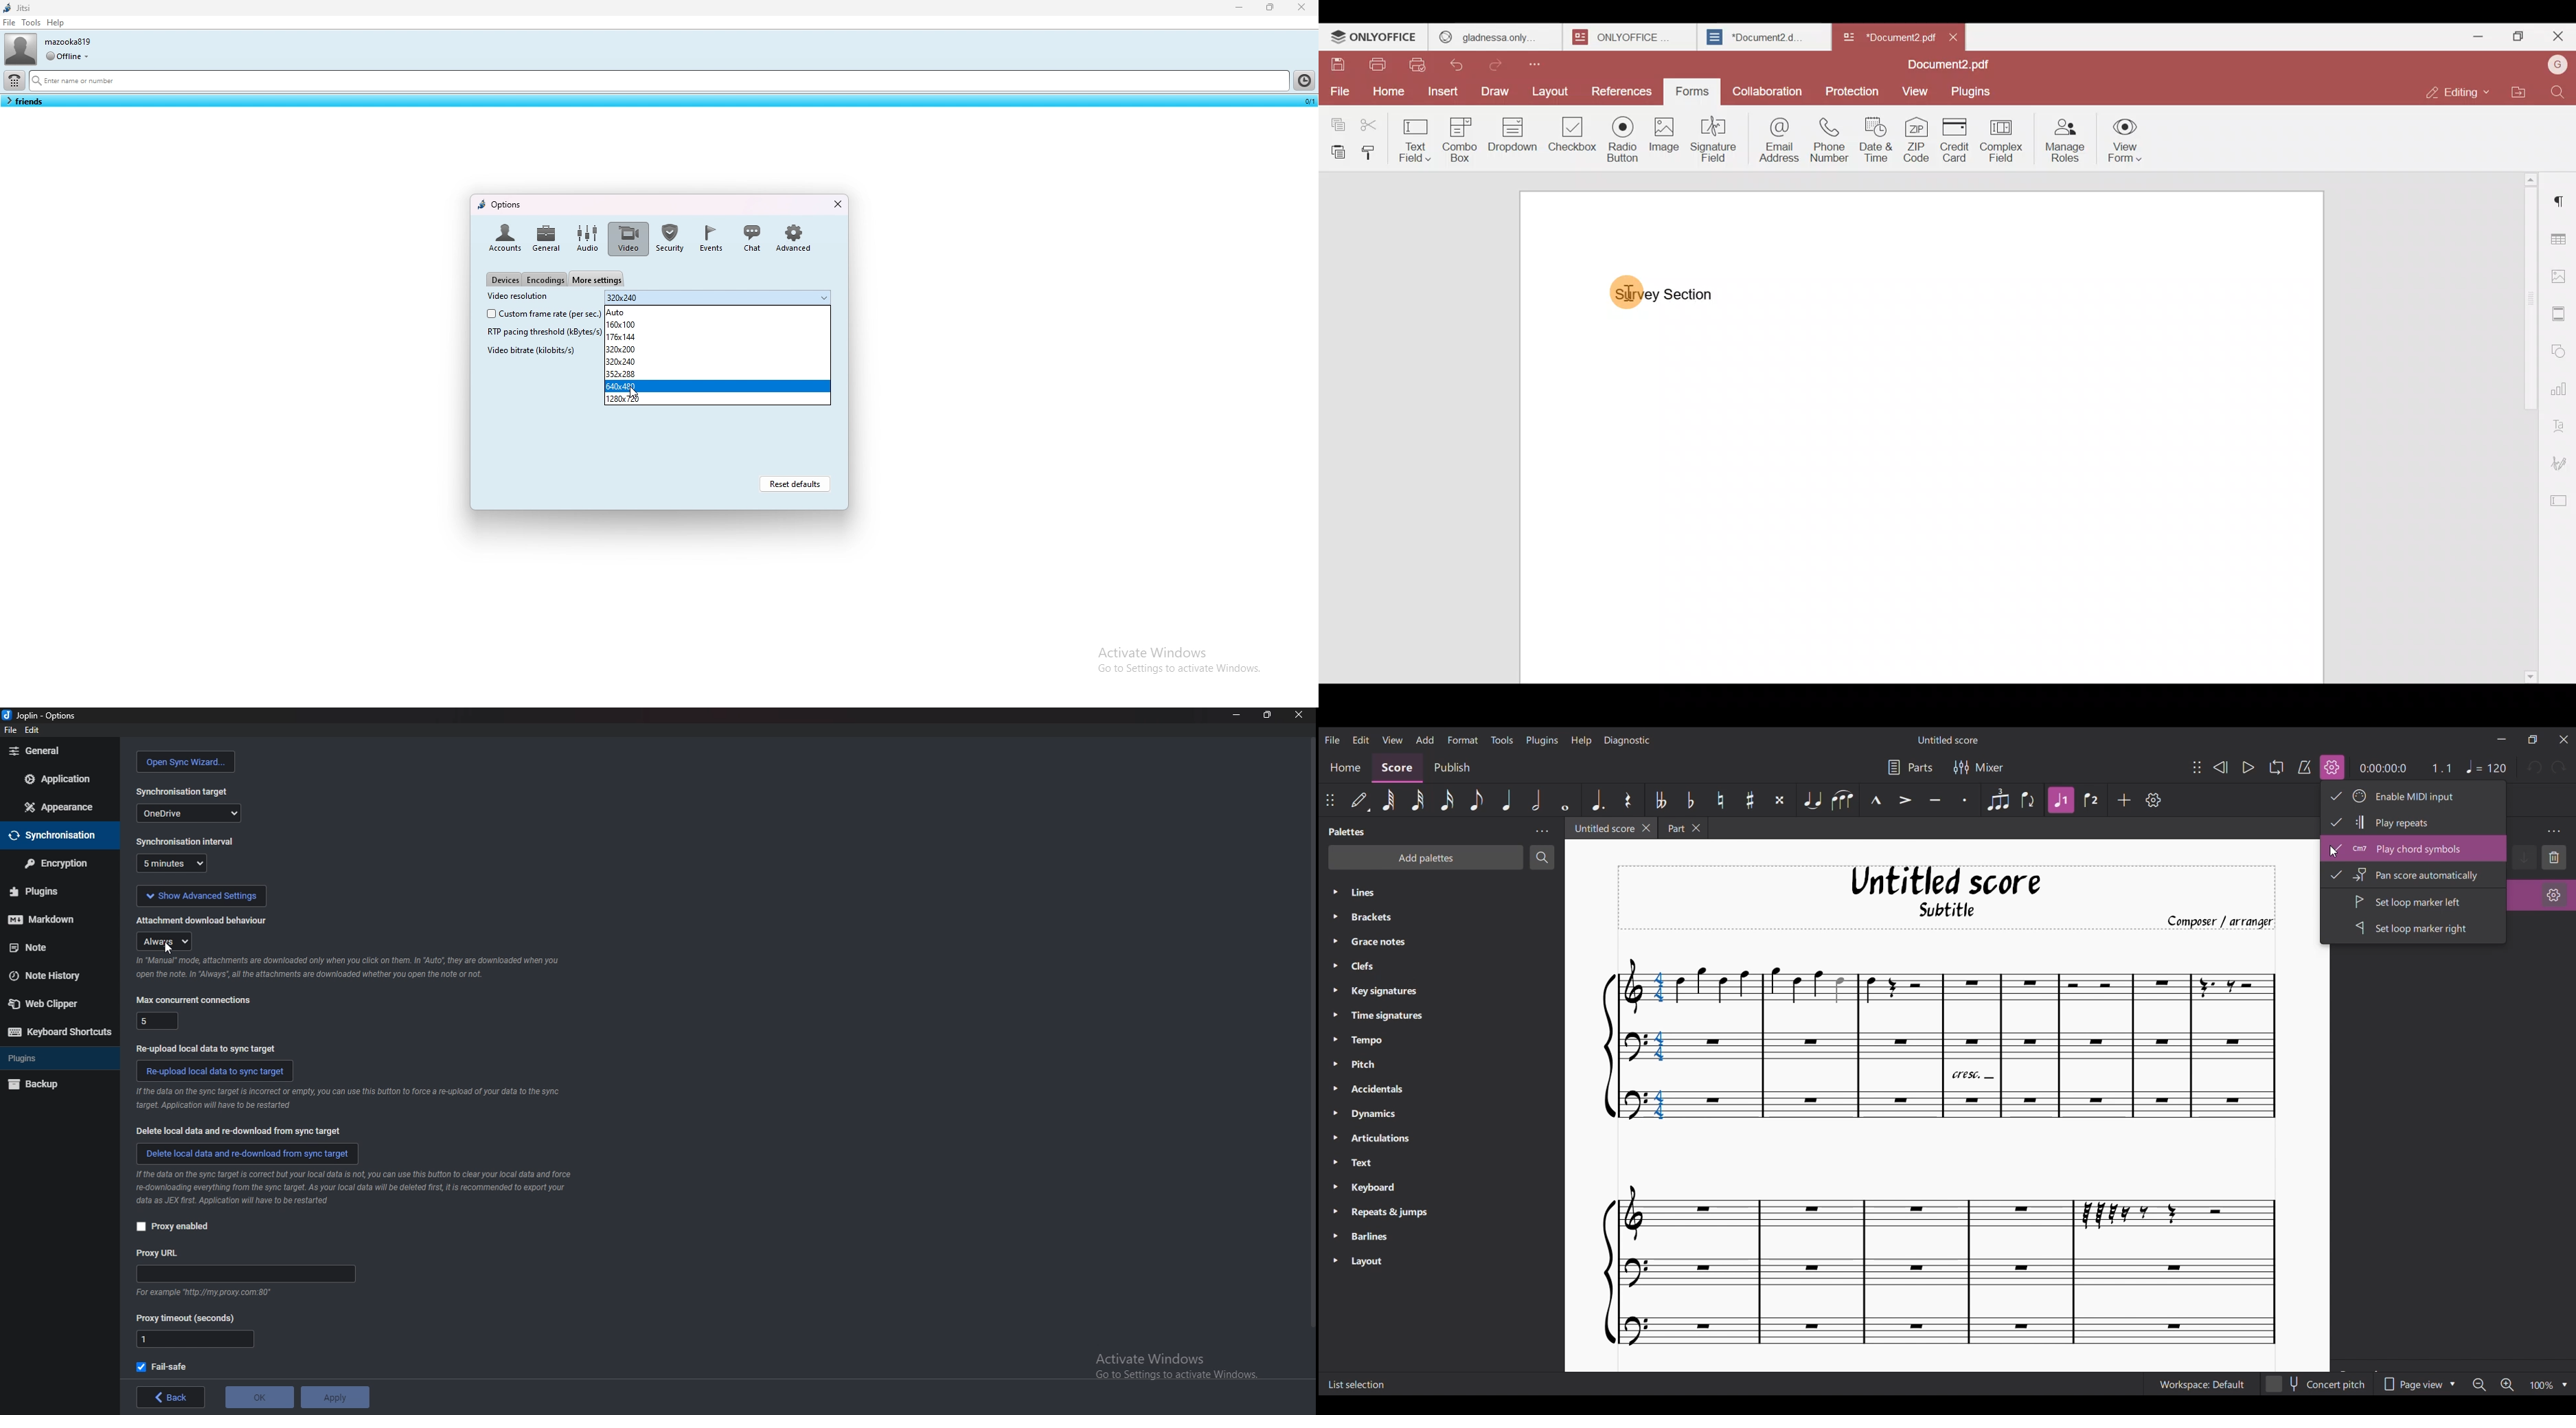 The image size is (2576, 1428). What do you see at coordinates (183, 792) in the screenshot?
I see `sync target` at bounding box center [183, 792].